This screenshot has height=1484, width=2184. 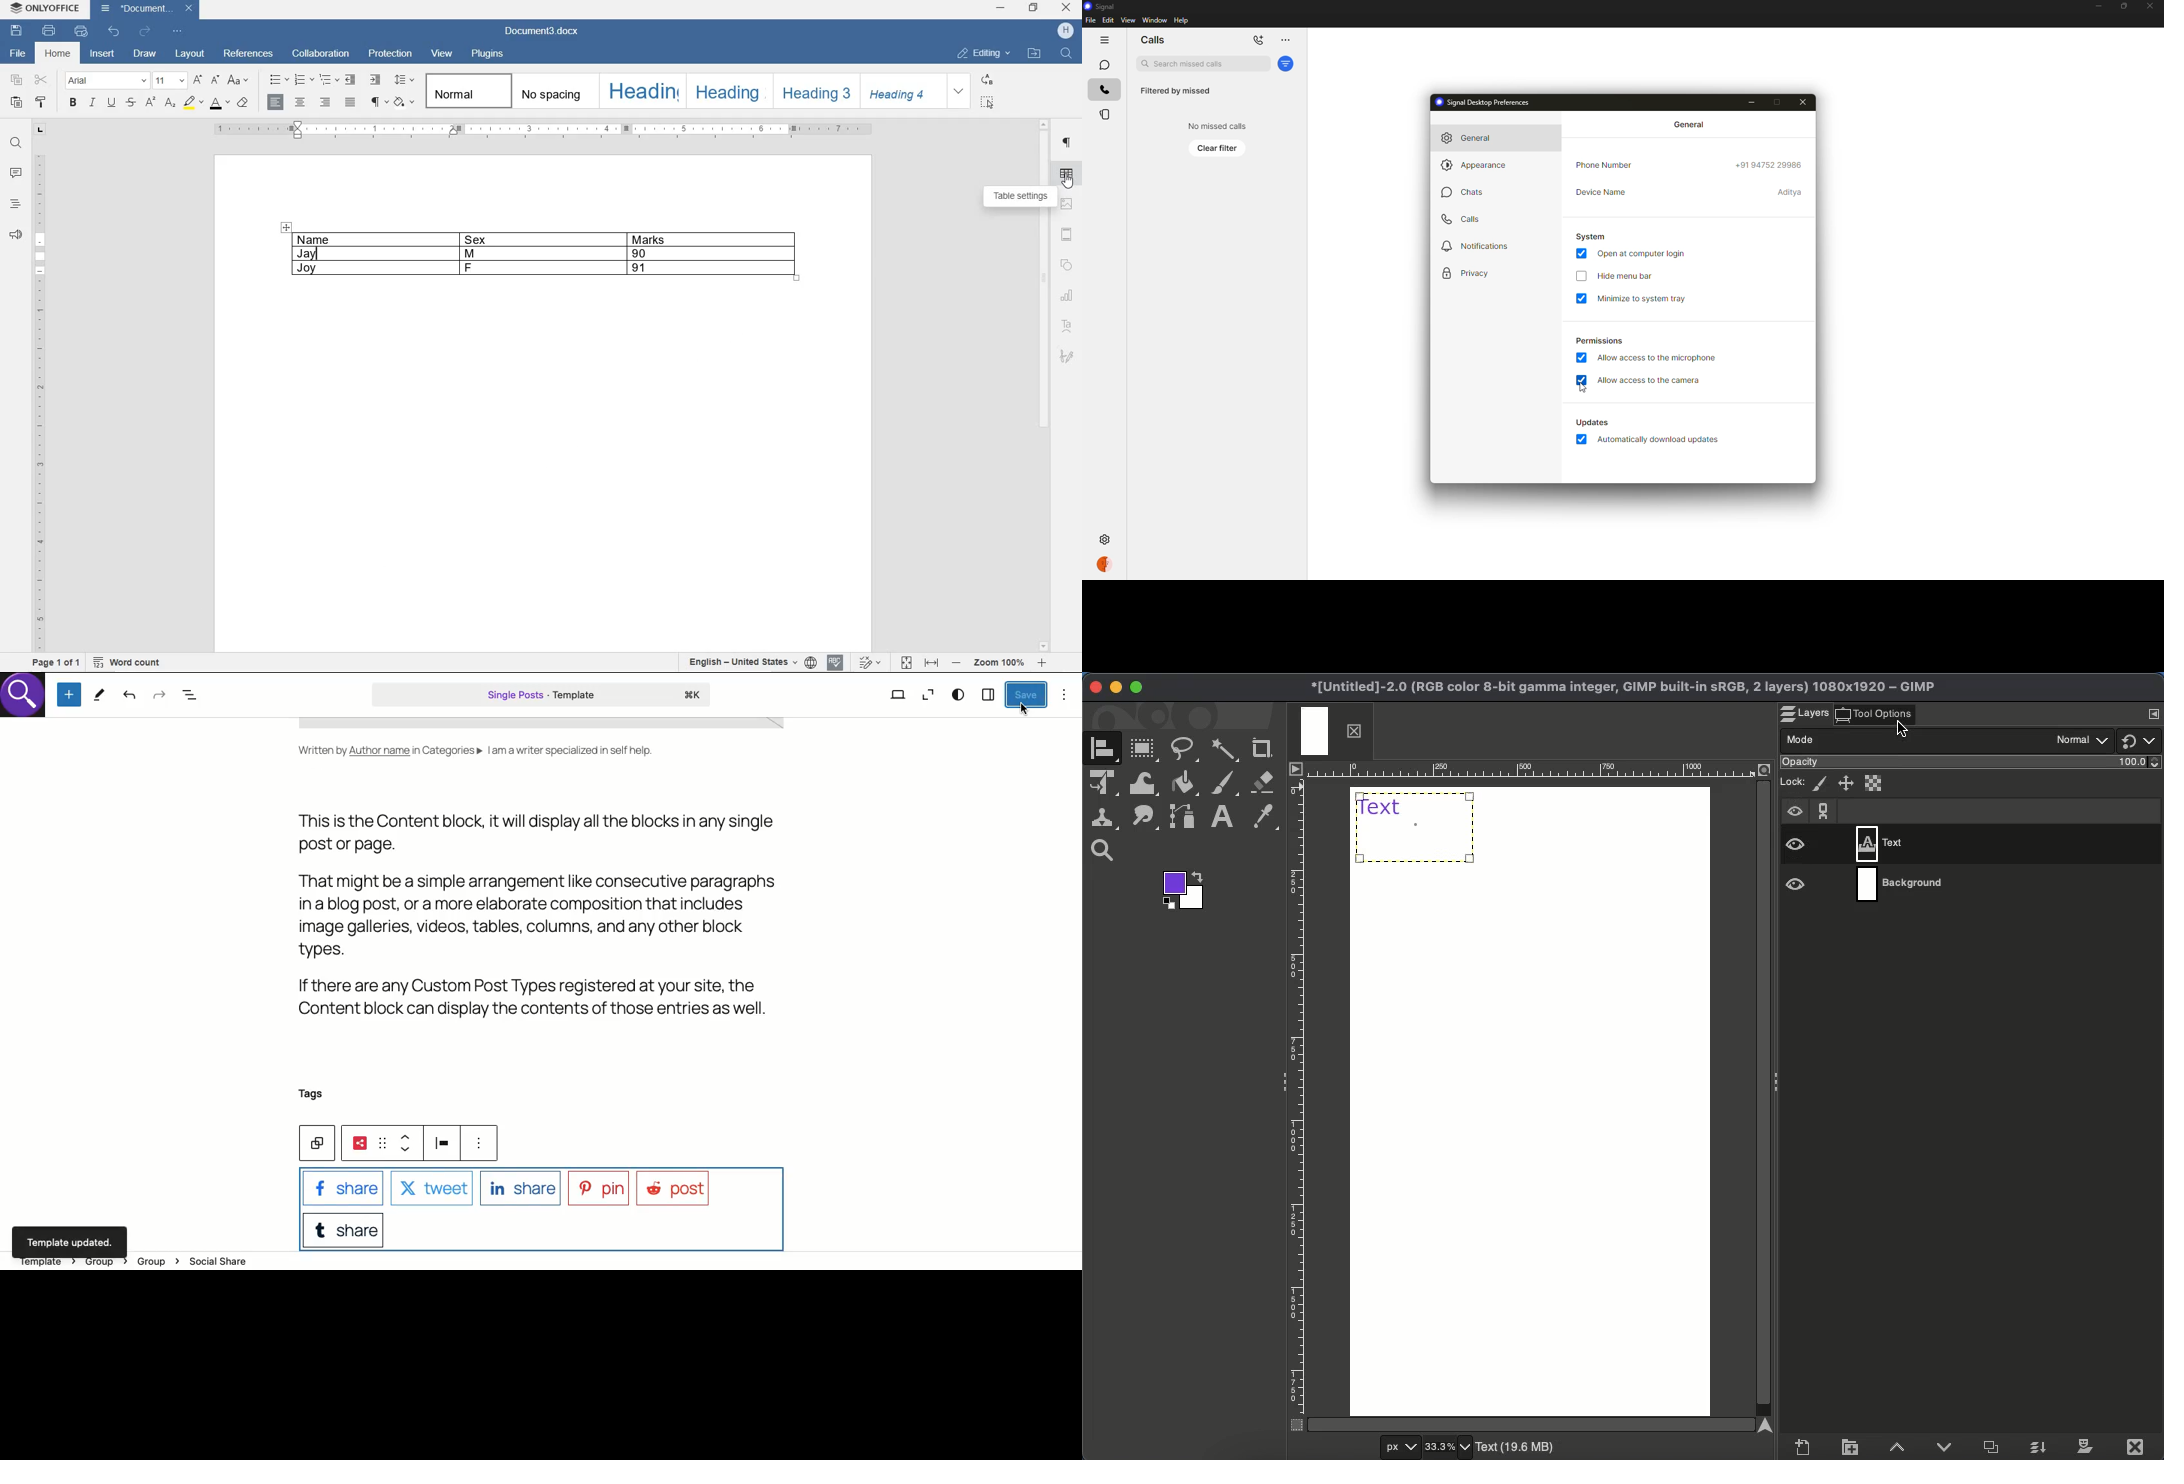 I want to click on appearance, so click(x=1478, y=164).